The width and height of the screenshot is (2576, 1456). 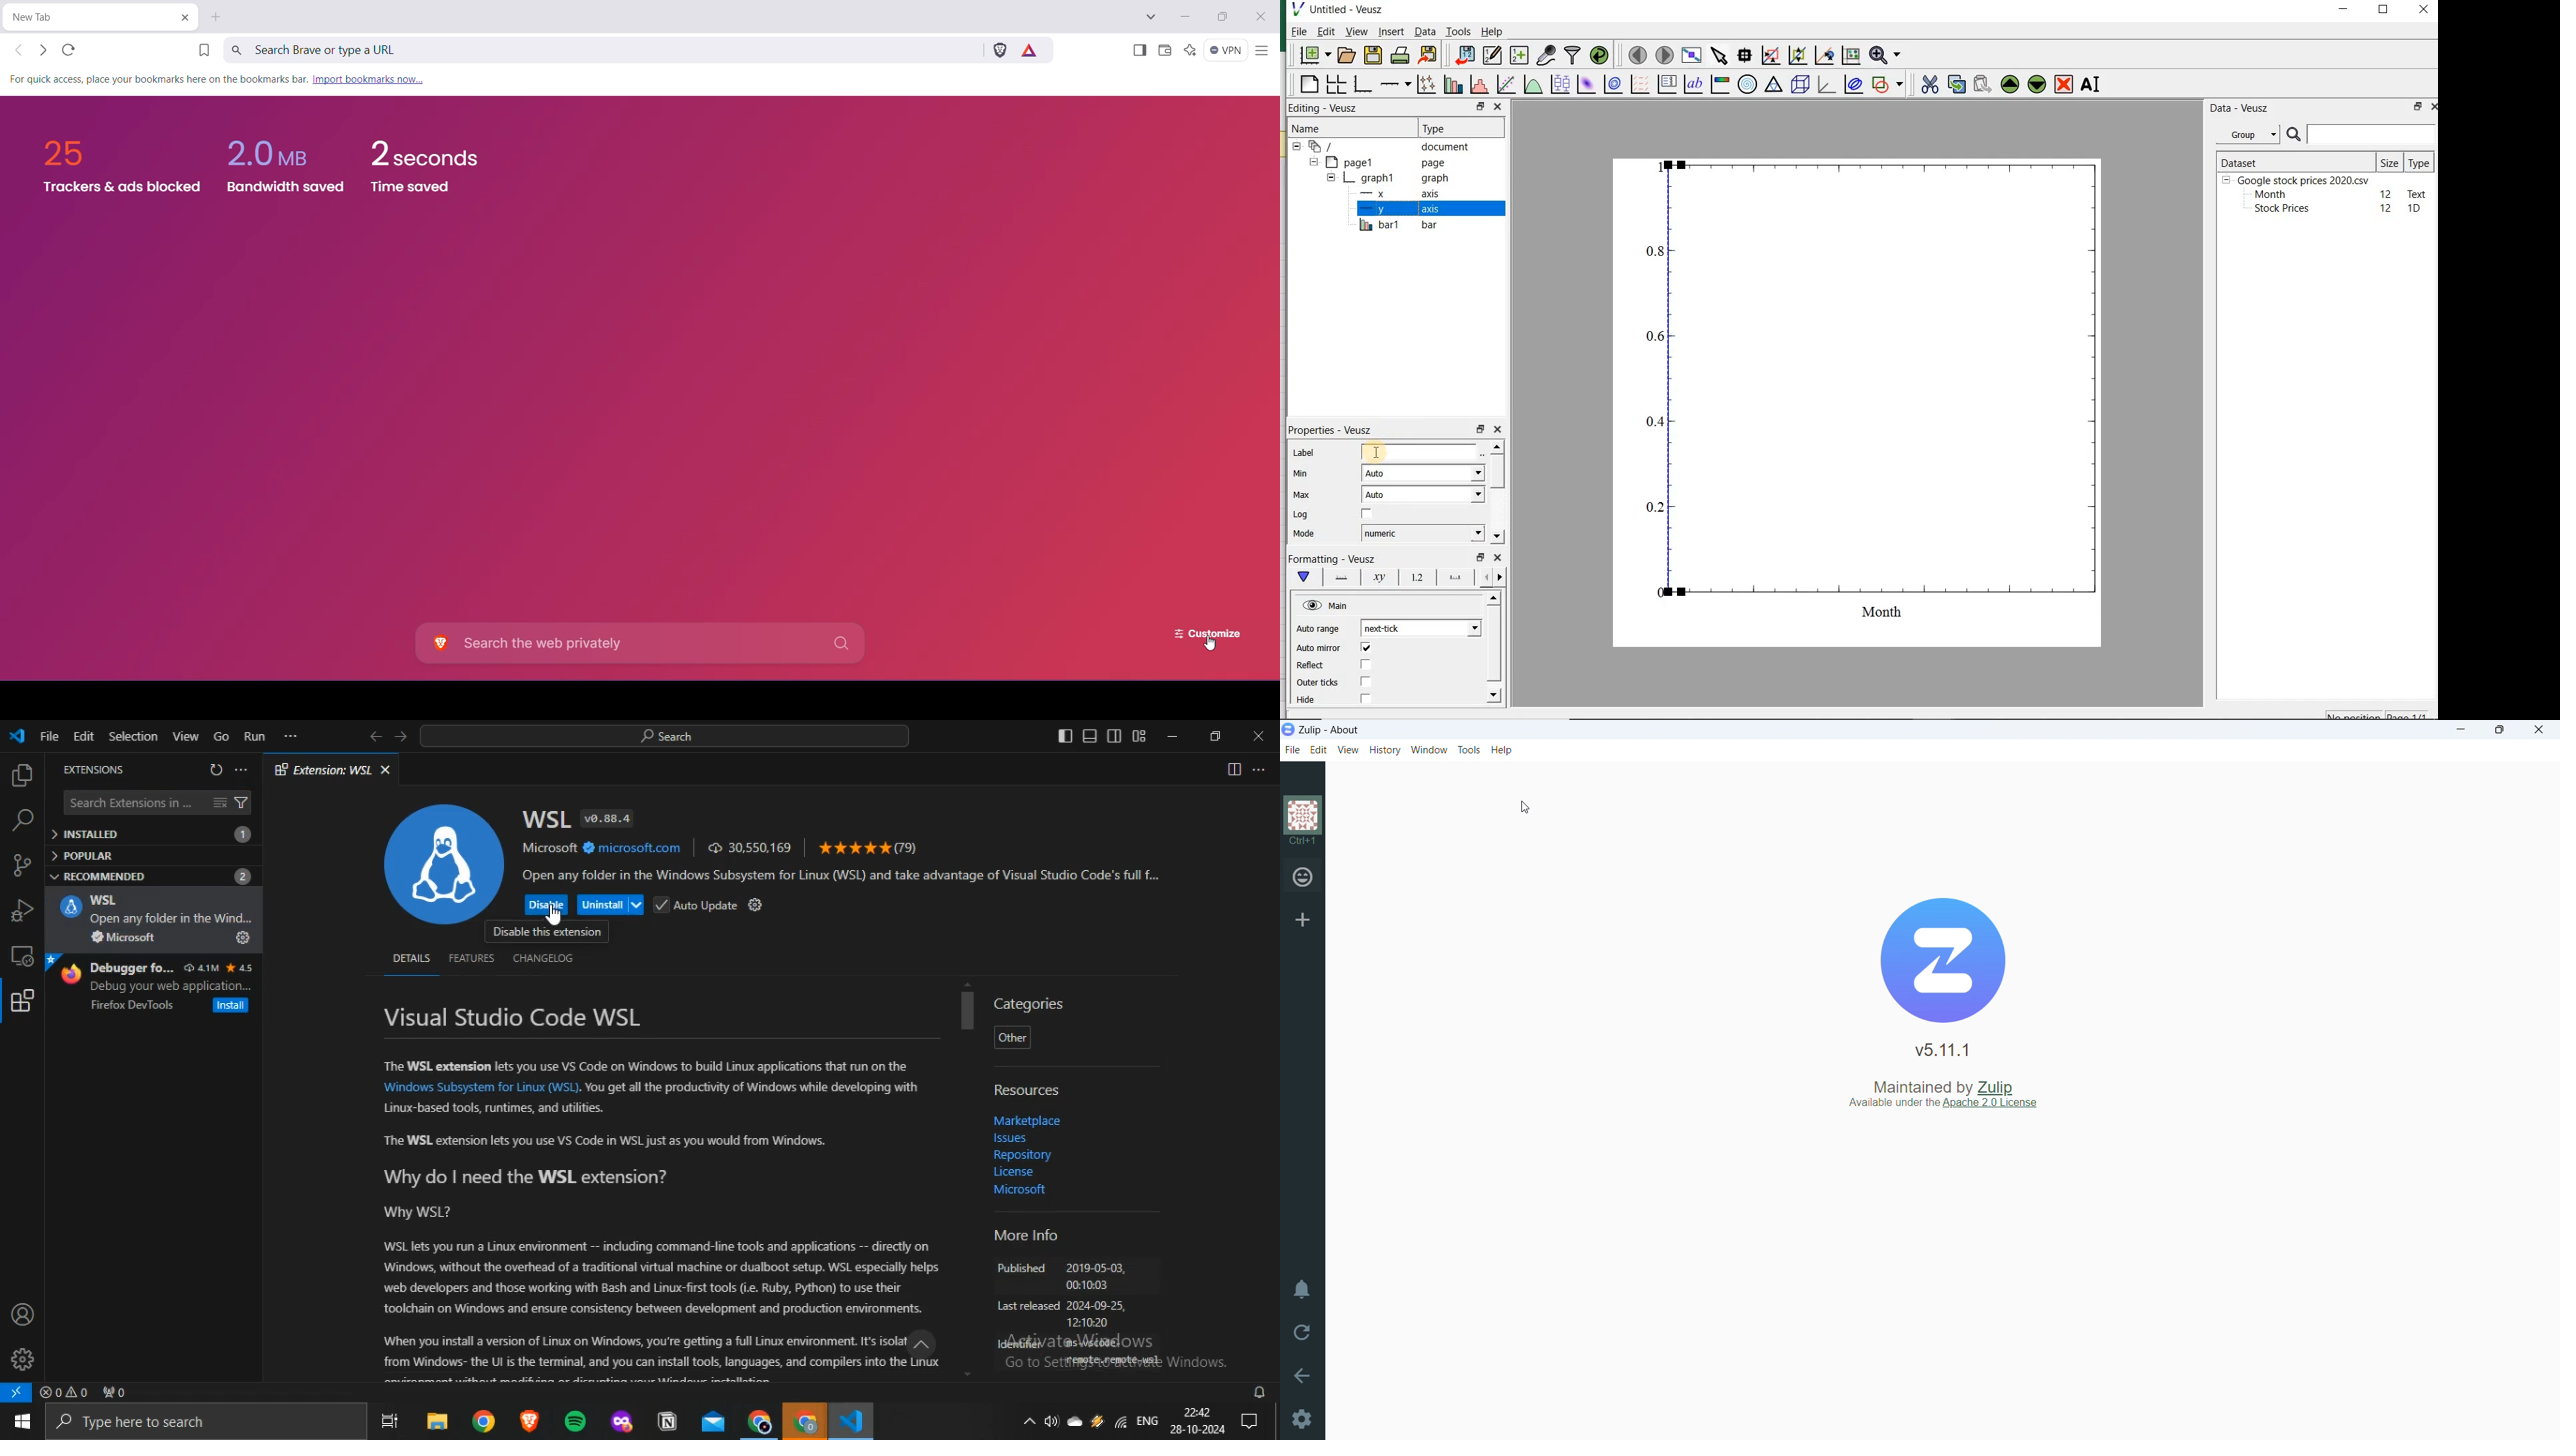 I want to click on View, so click(x=185, y=736).